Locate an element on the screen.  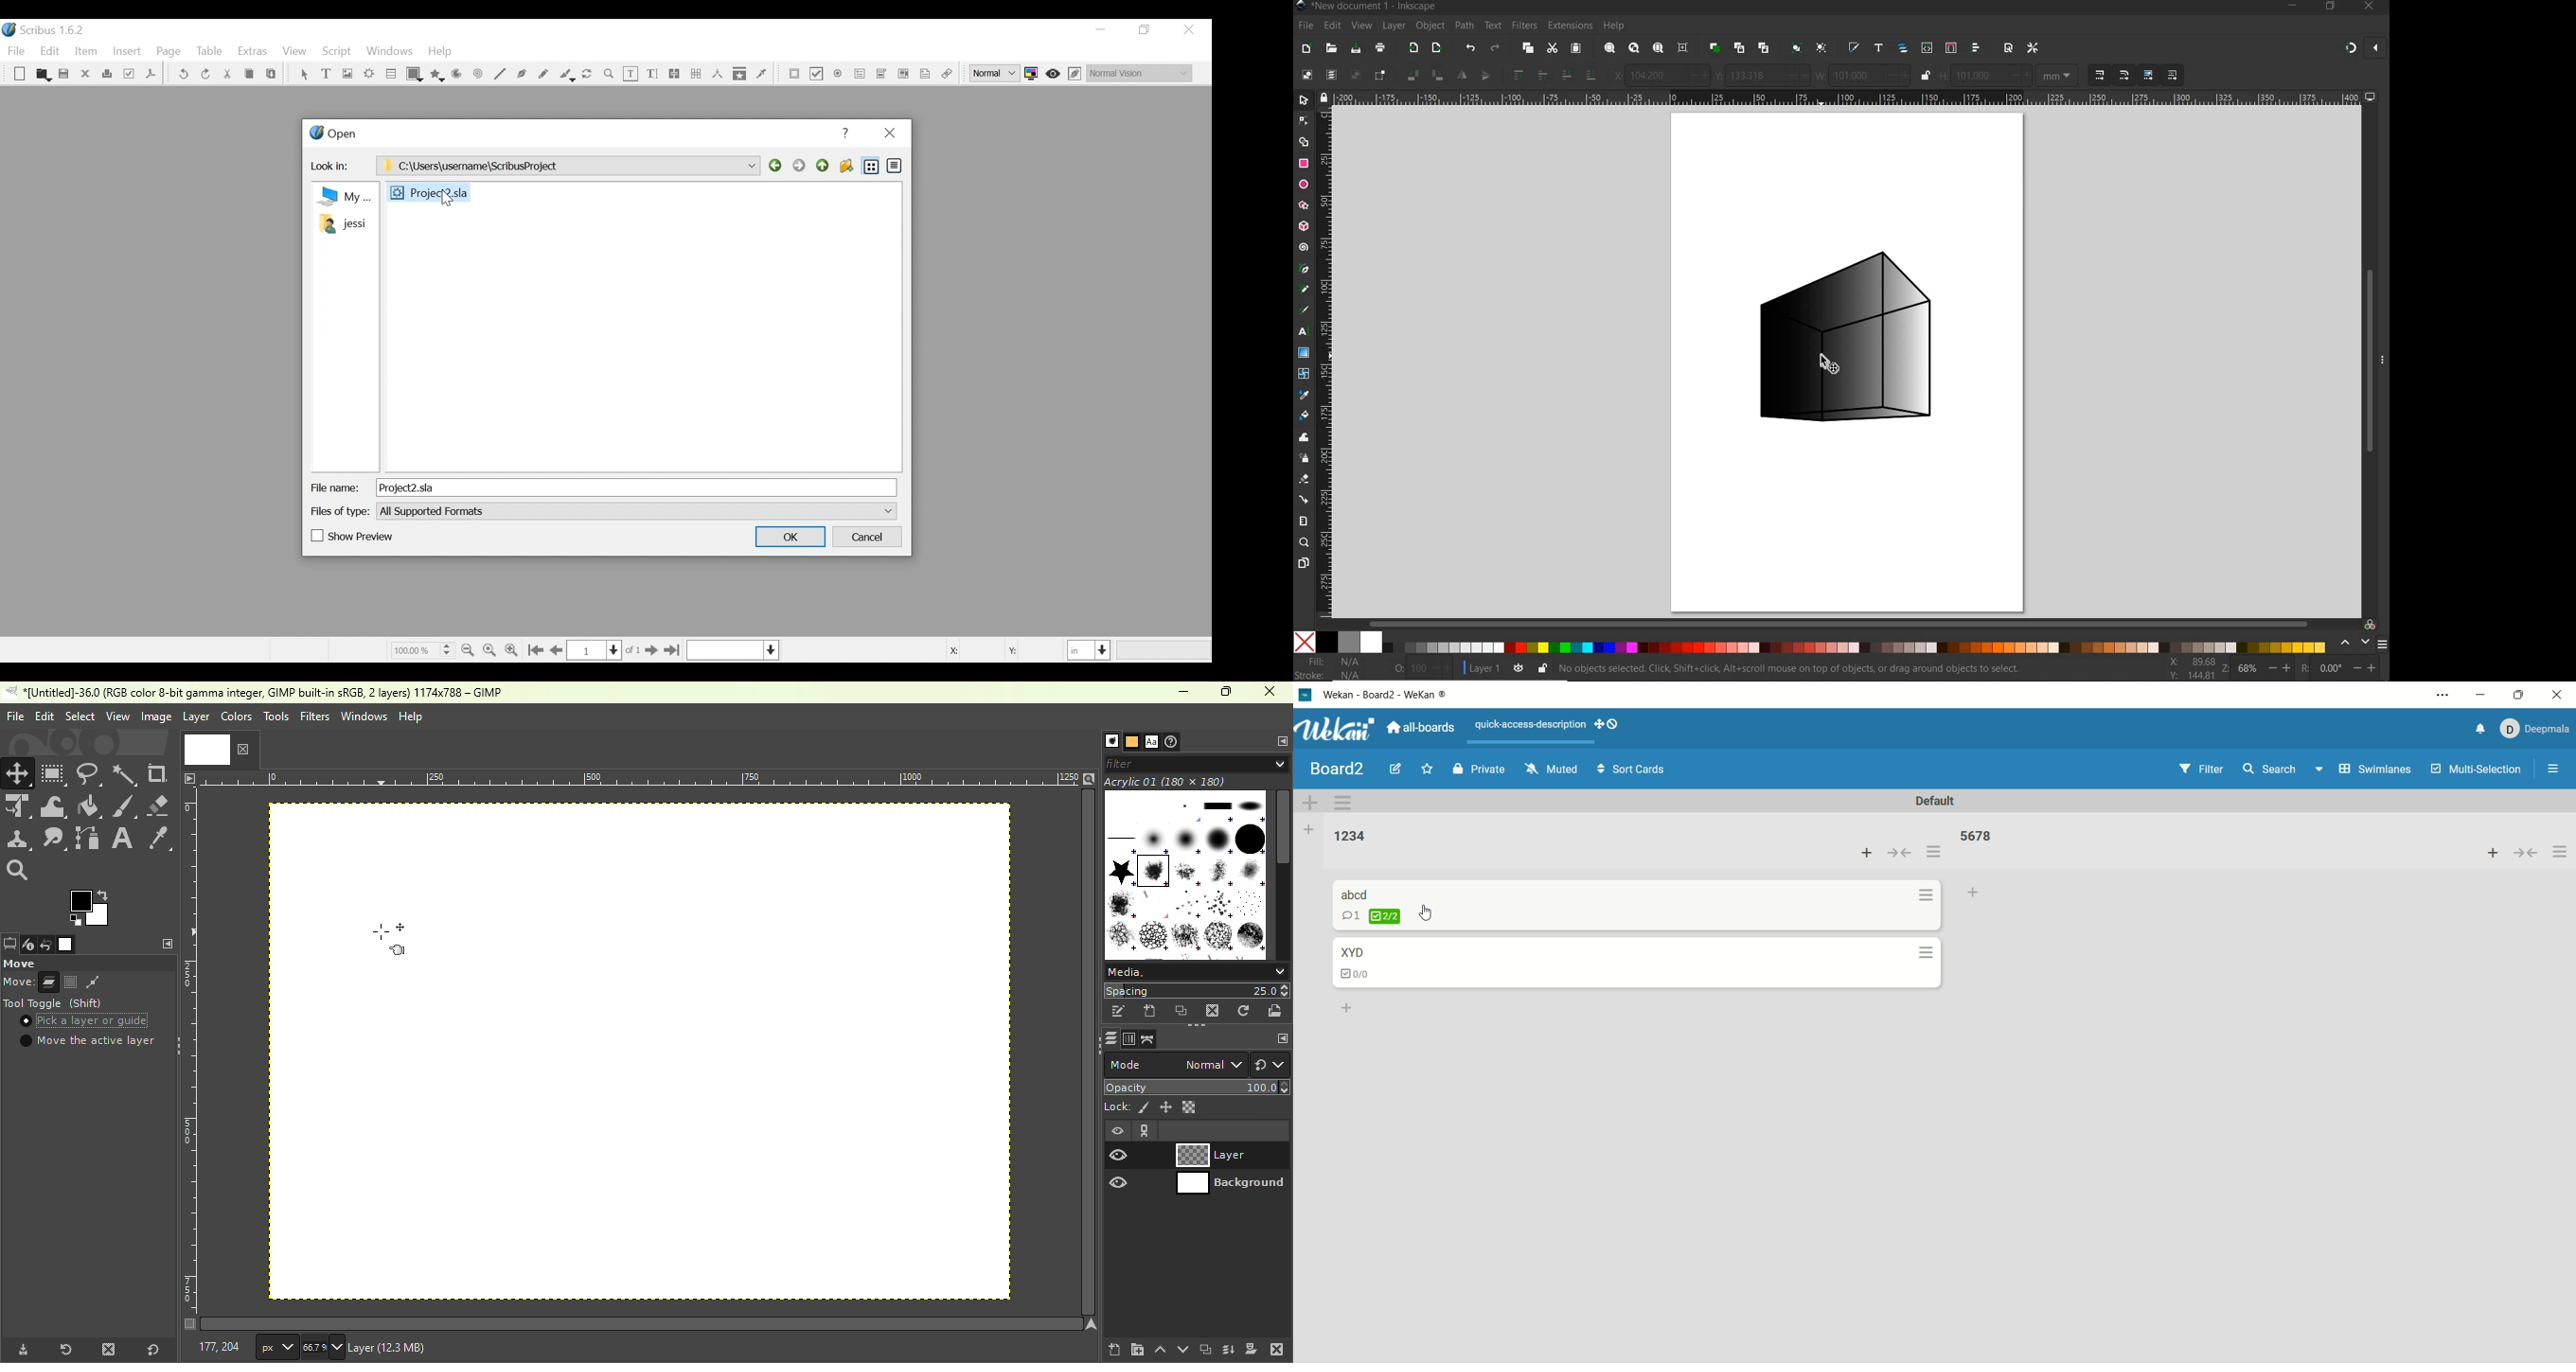
options is located at coordinates (2561, 853).